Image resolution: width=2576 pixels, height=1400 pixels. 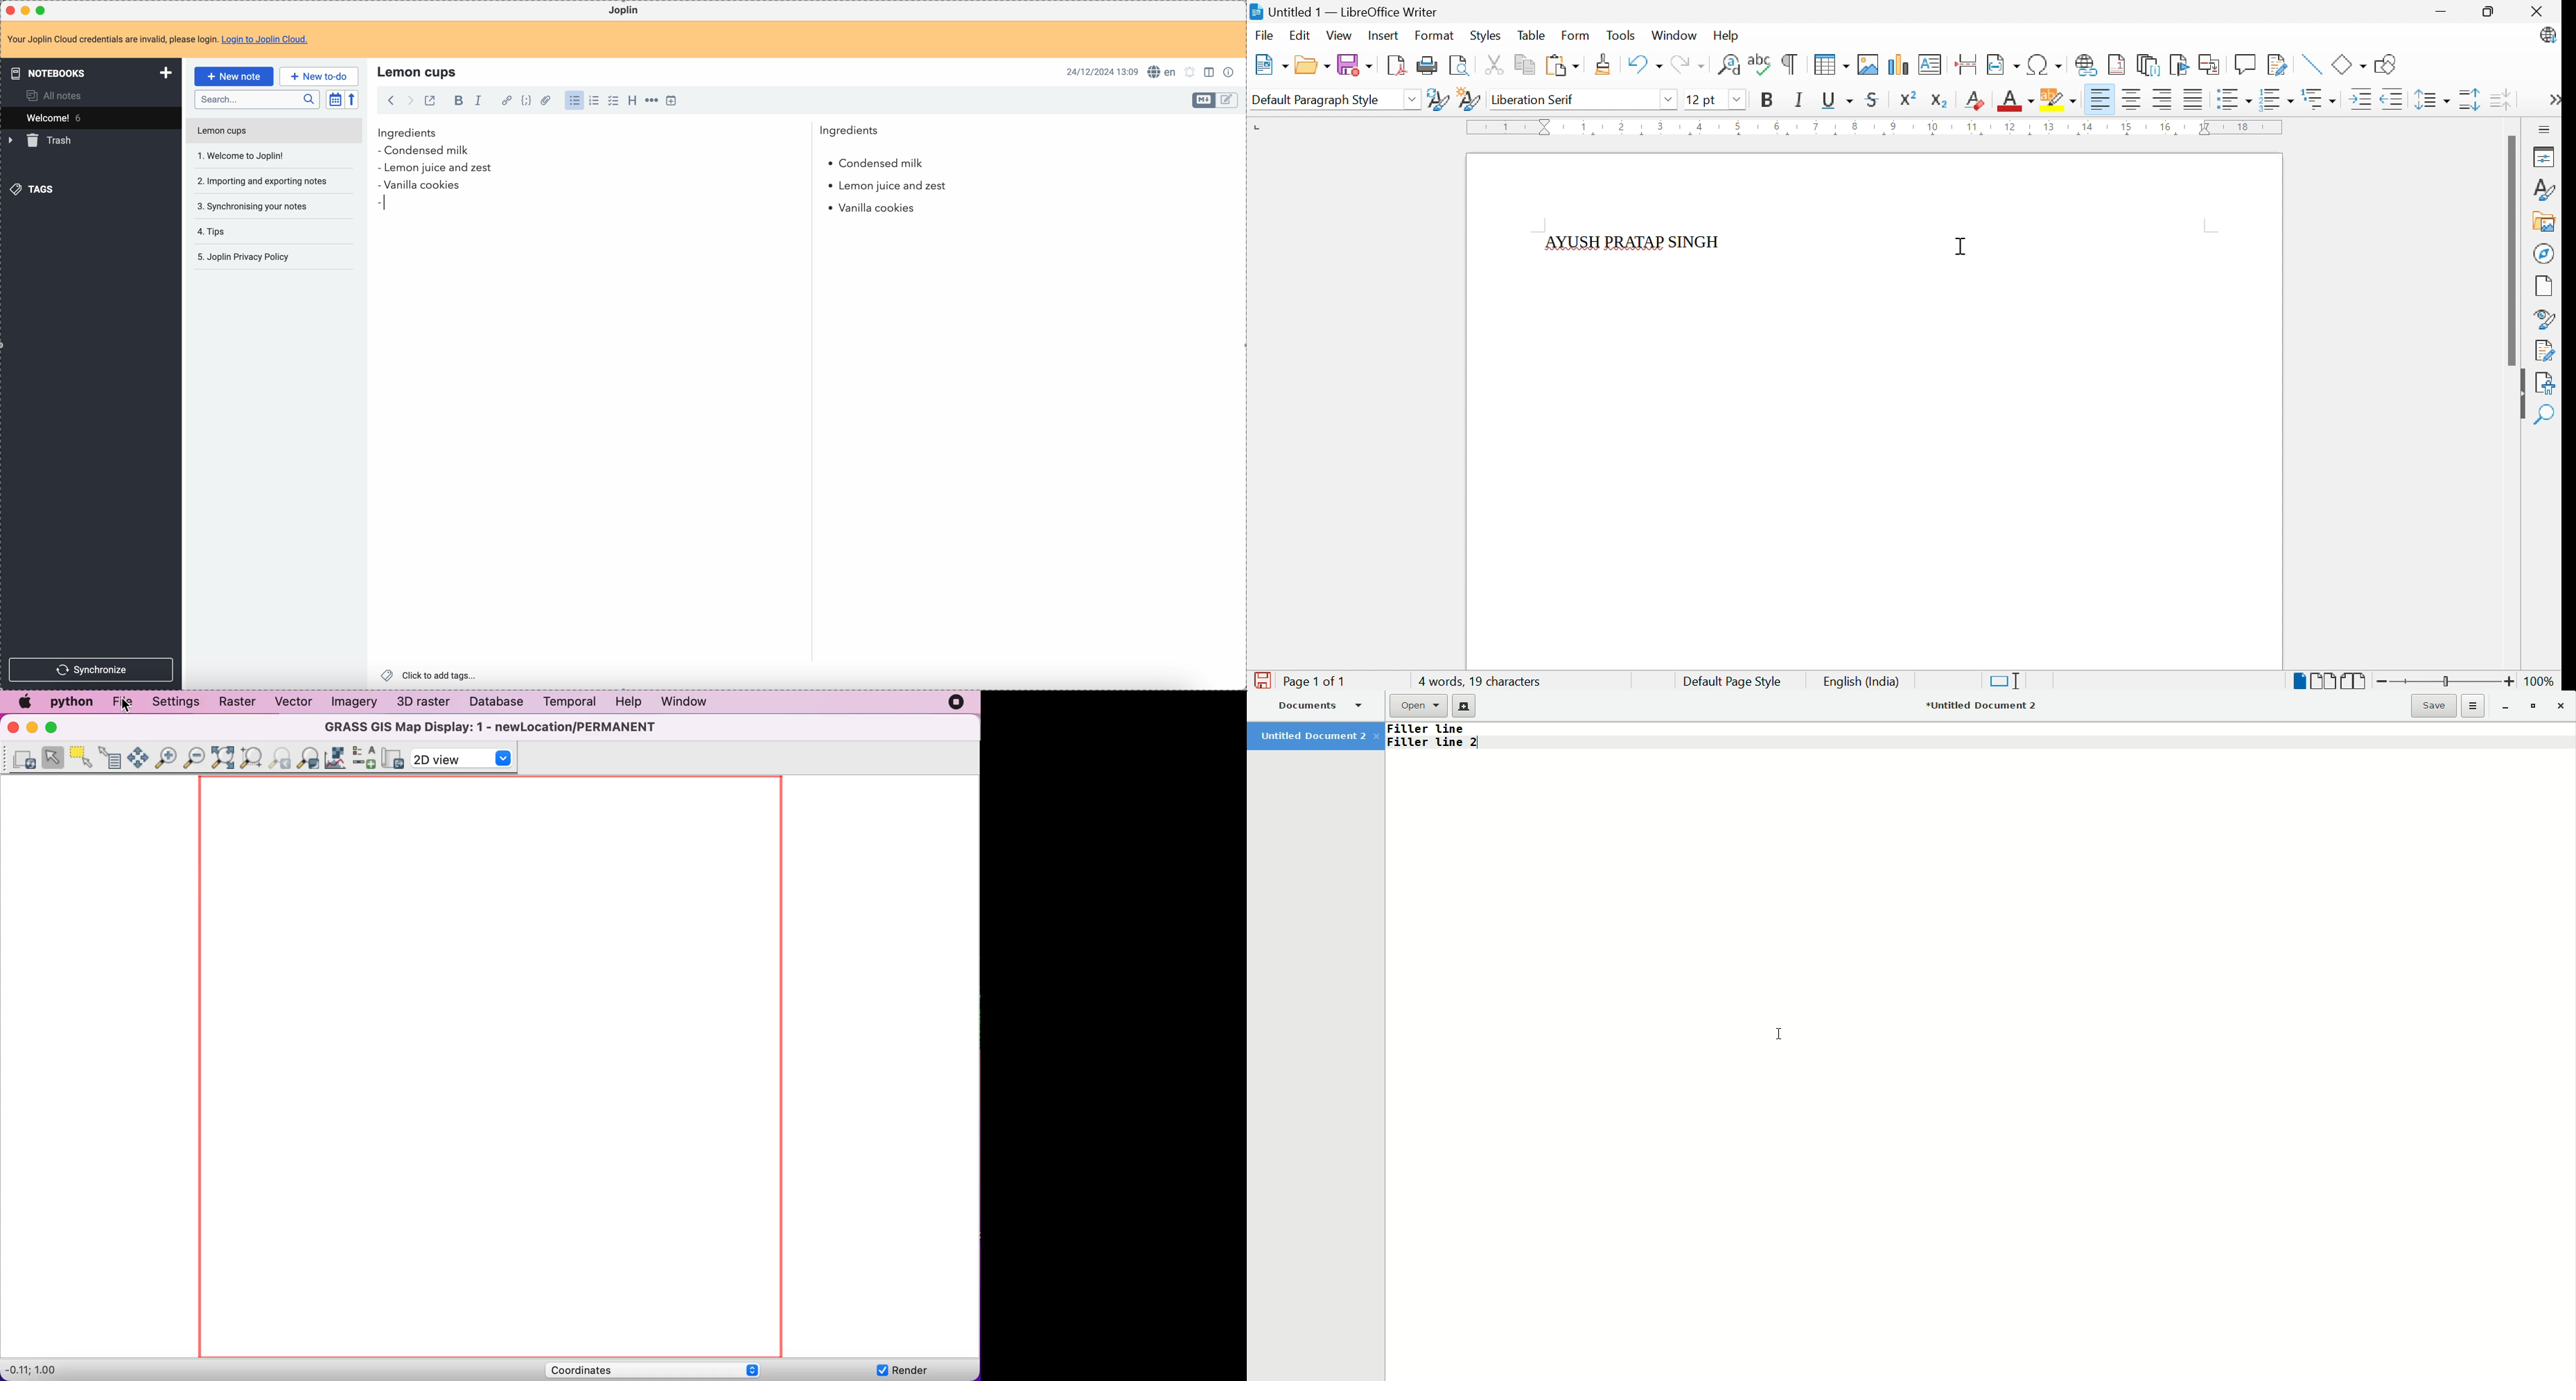 What do you see at coordinates (1303, 38) in the screenshot?
I see `Edit` at bounding box center [1303, 38].